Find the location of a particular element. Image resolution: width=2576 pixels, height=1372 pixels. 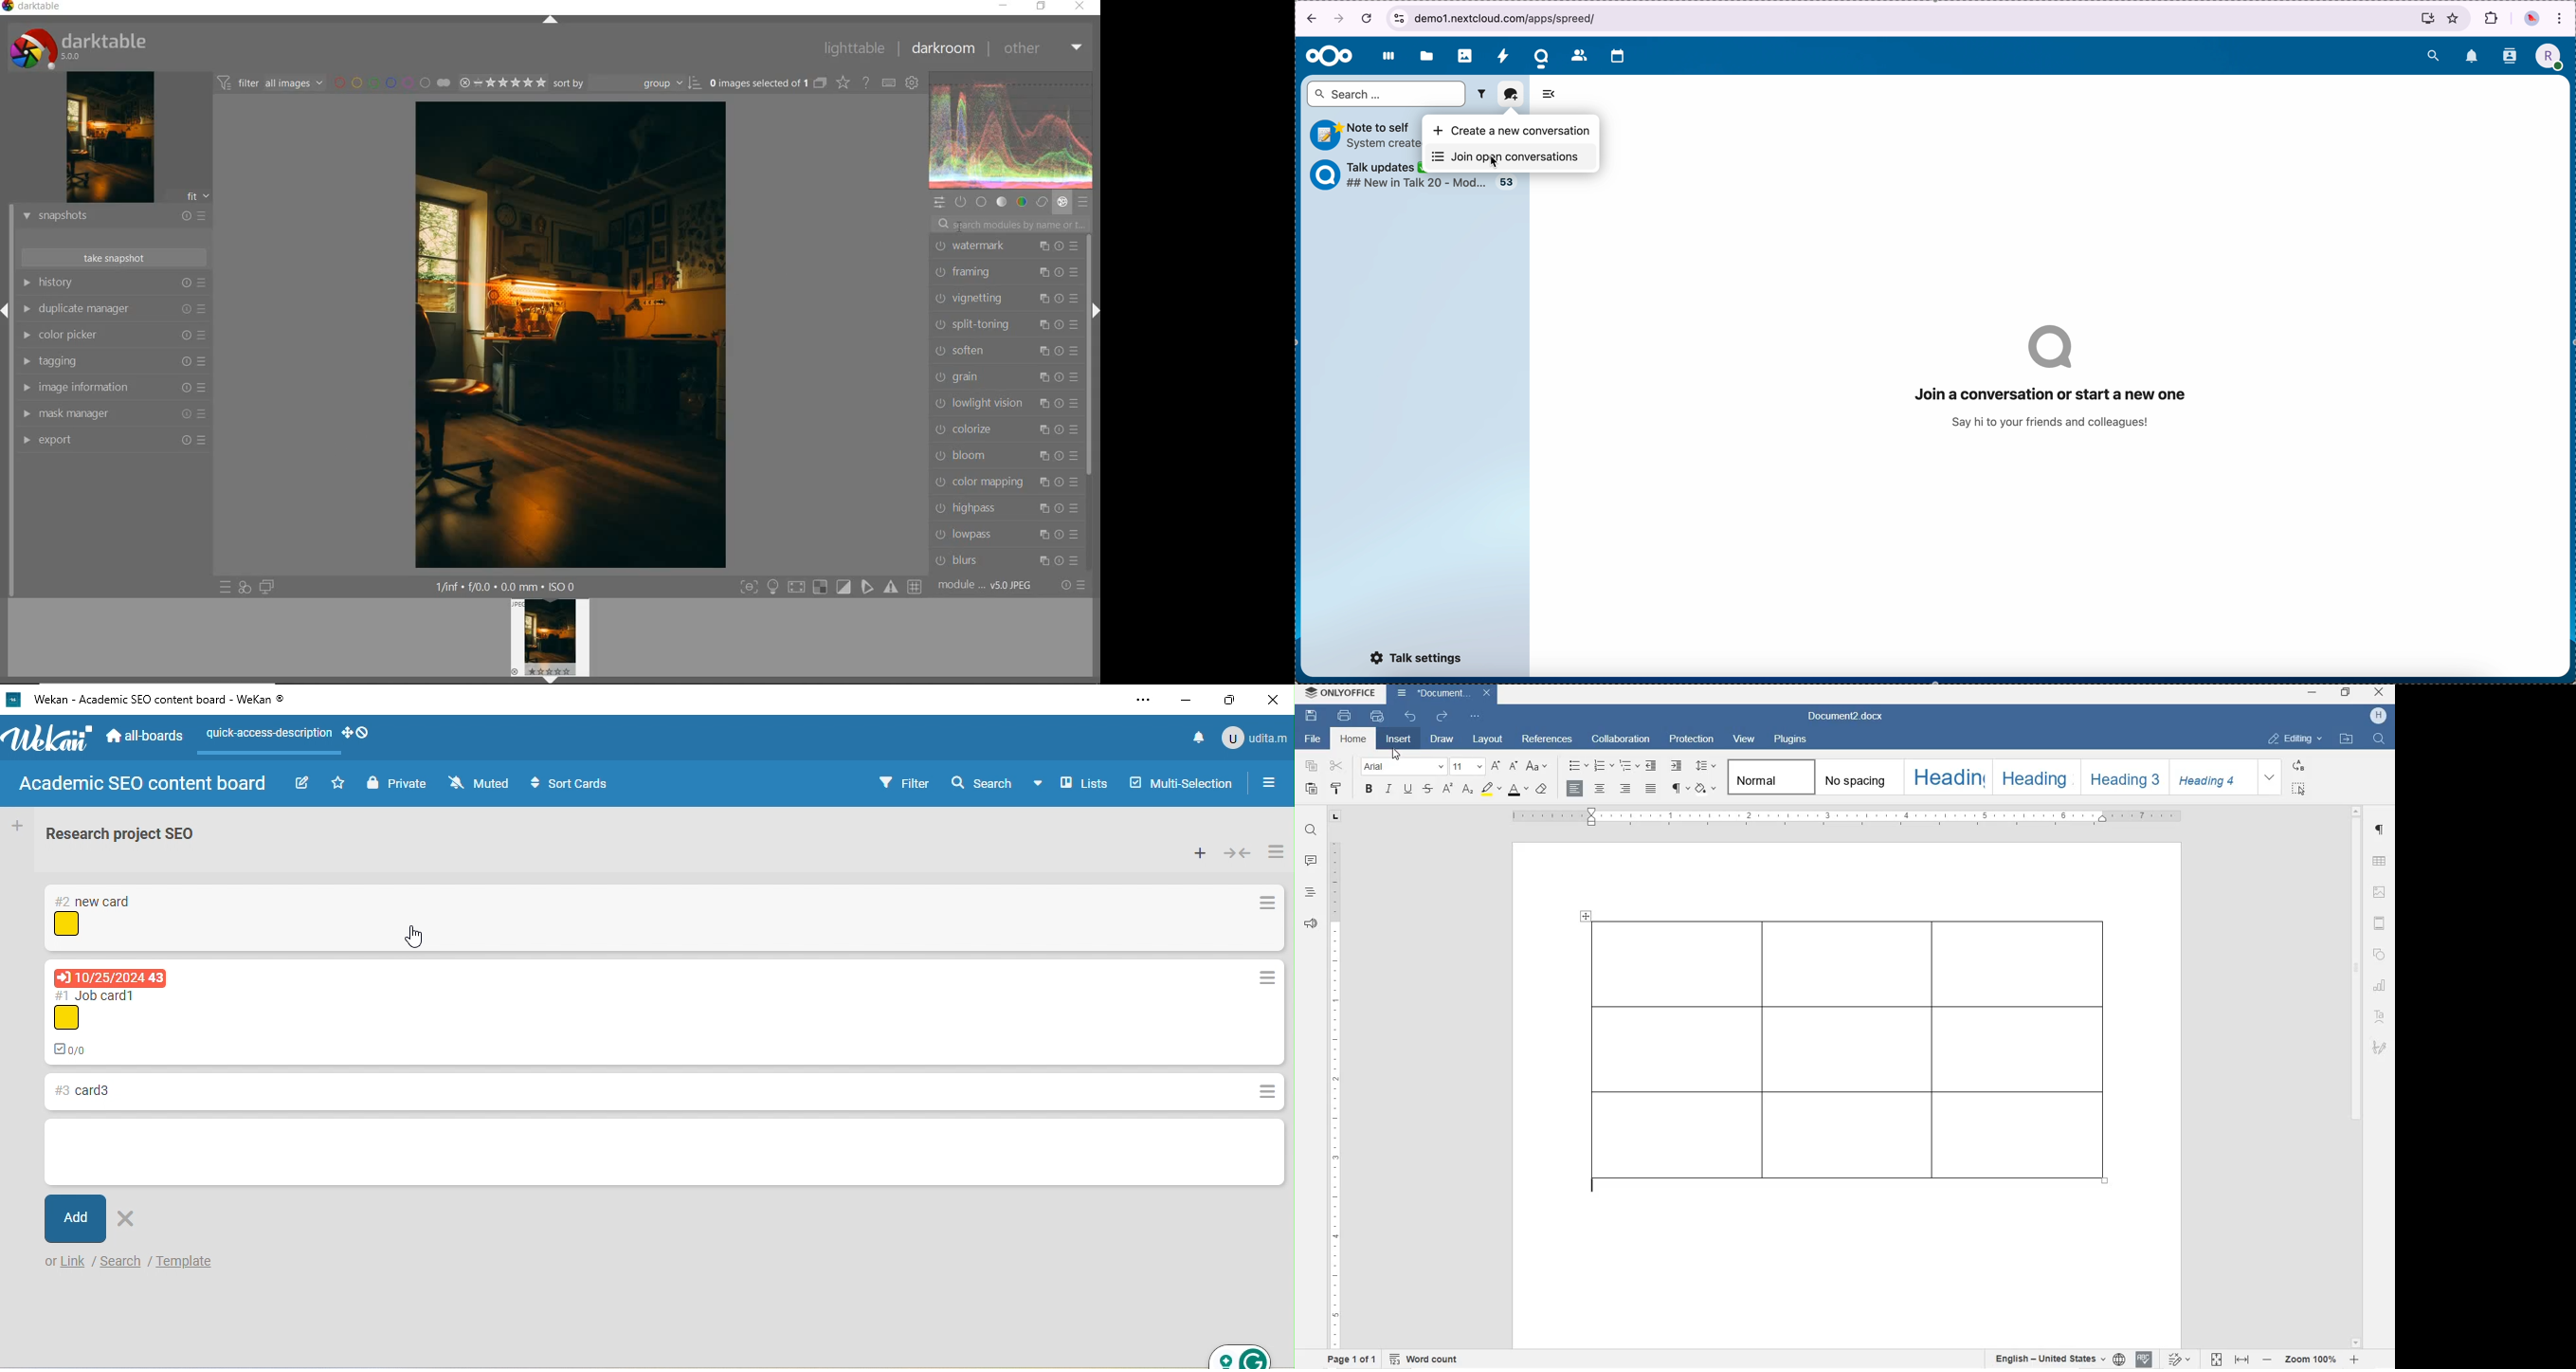

take snapshot is located at coordinates (115, 257).